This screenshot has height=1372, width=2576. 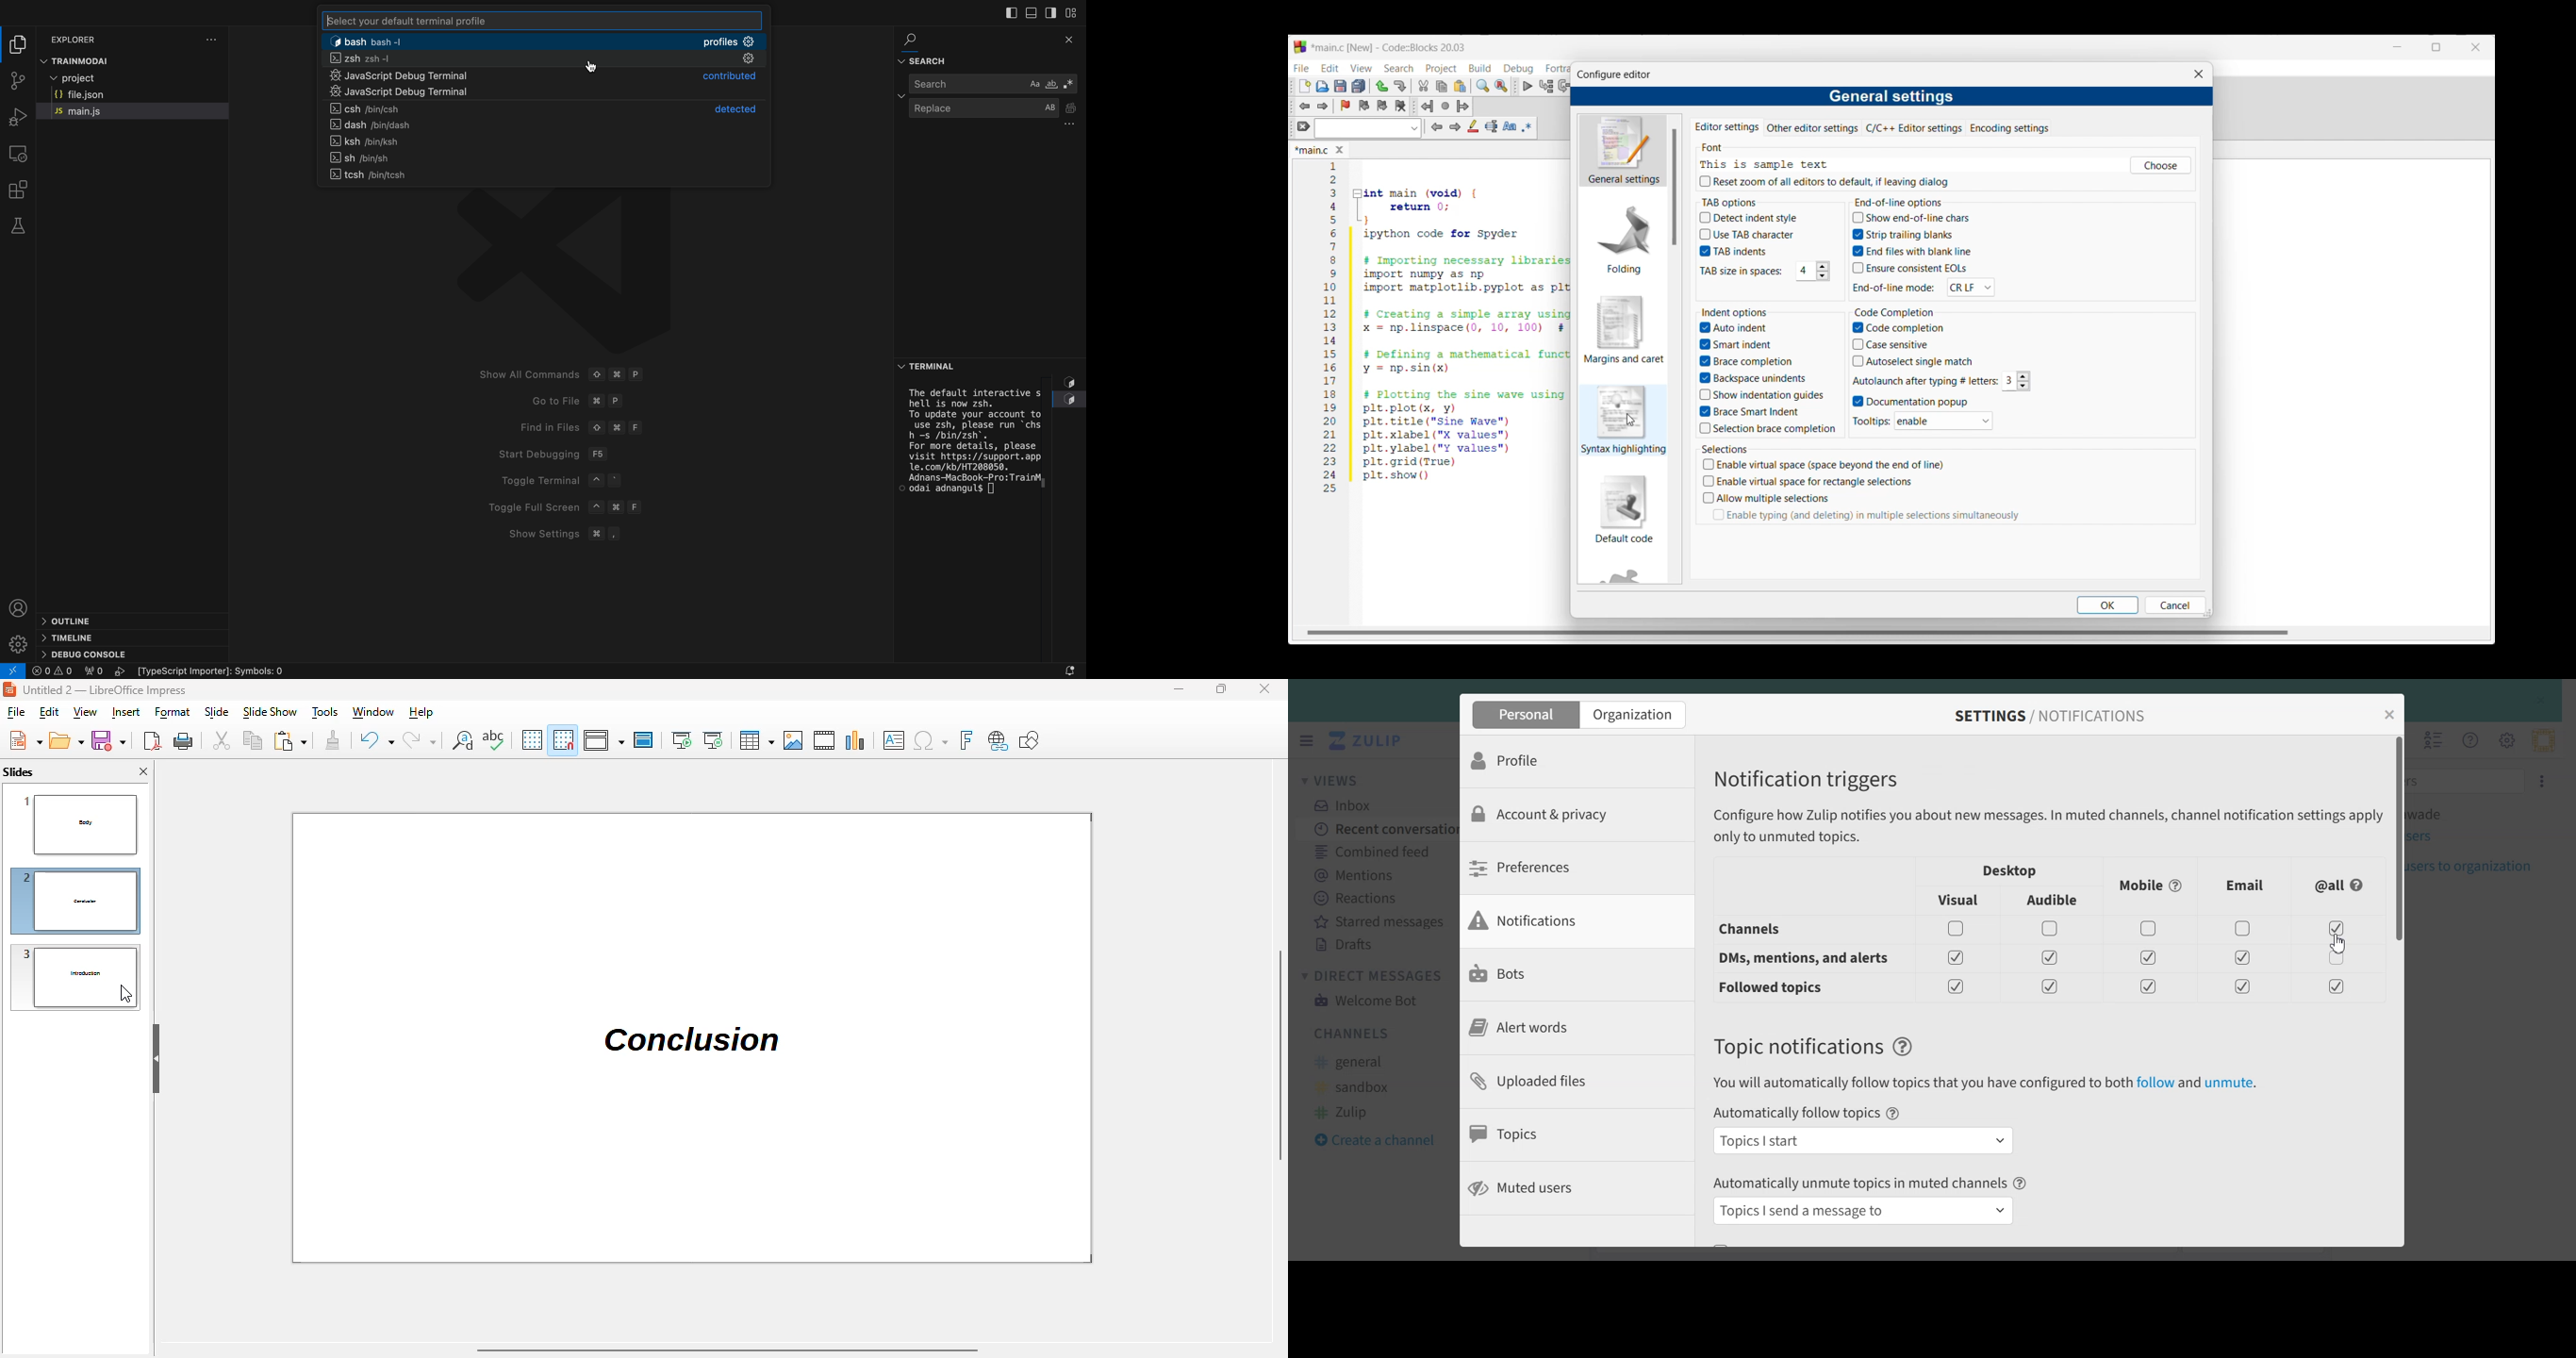 I want to click on Bots, so click(x=1560, y=974).